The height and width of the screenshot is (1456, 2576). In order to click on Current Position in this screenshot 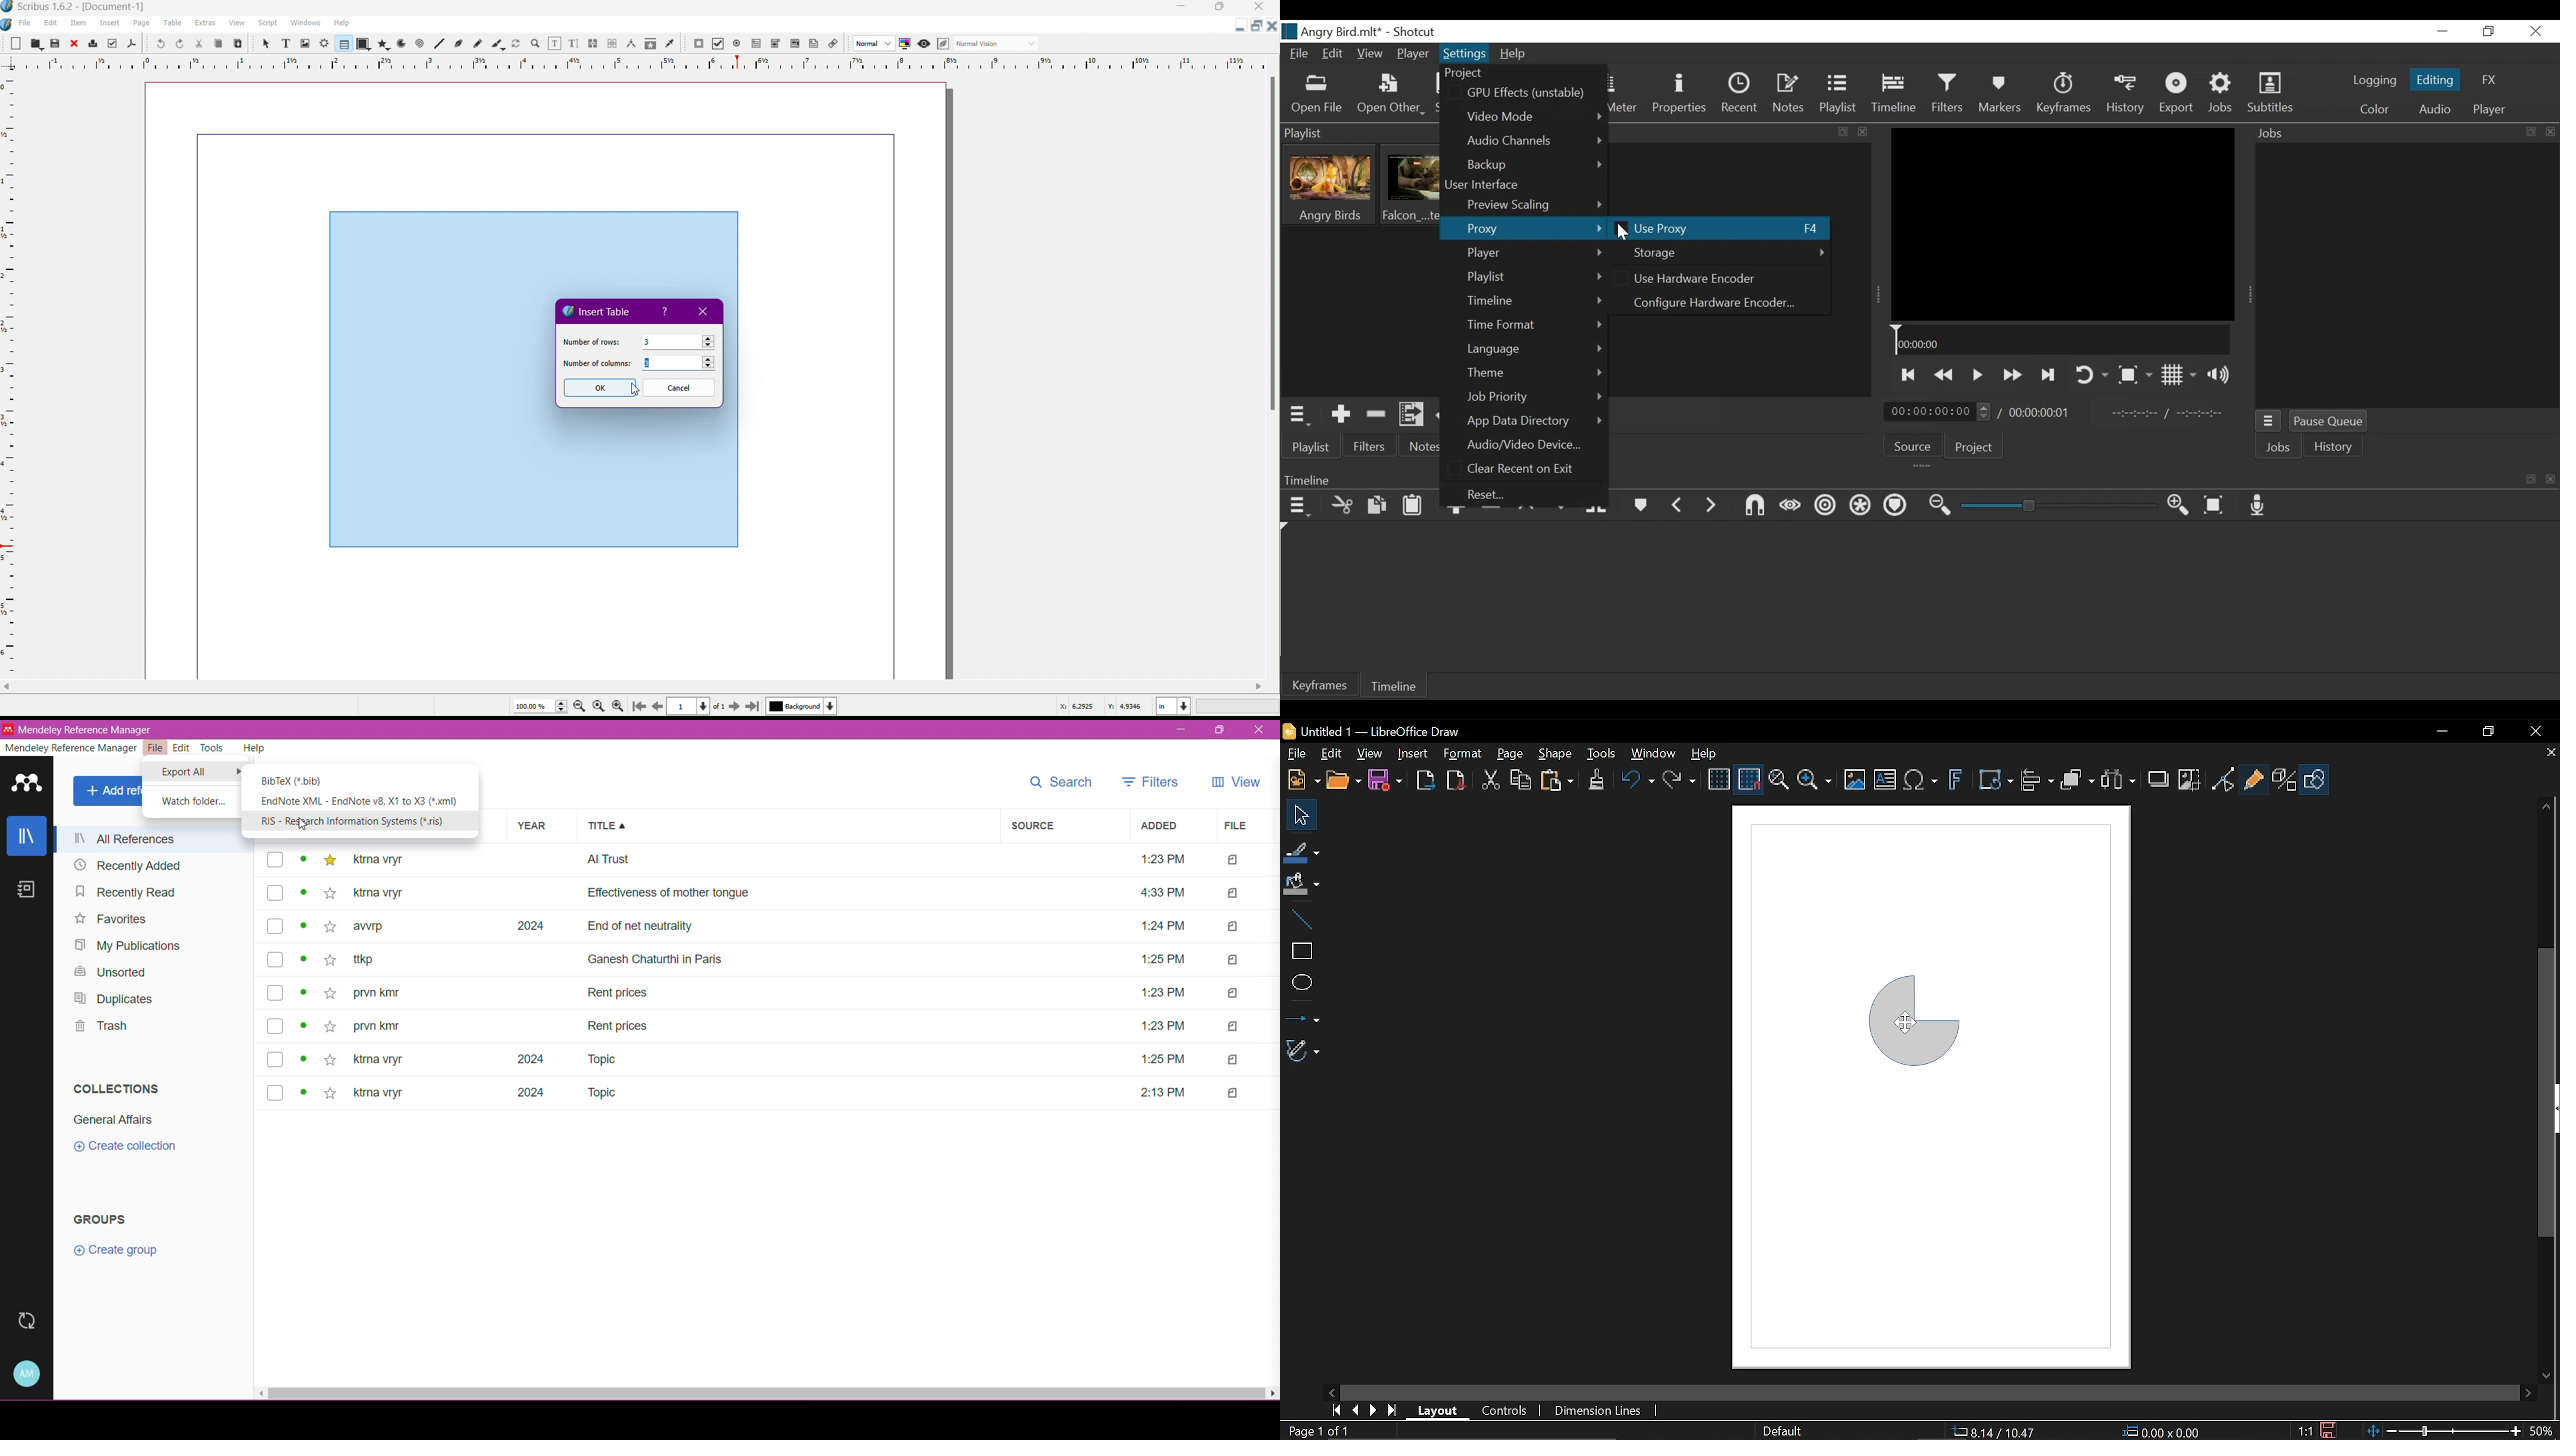, I will do `click(1937, 411)`.